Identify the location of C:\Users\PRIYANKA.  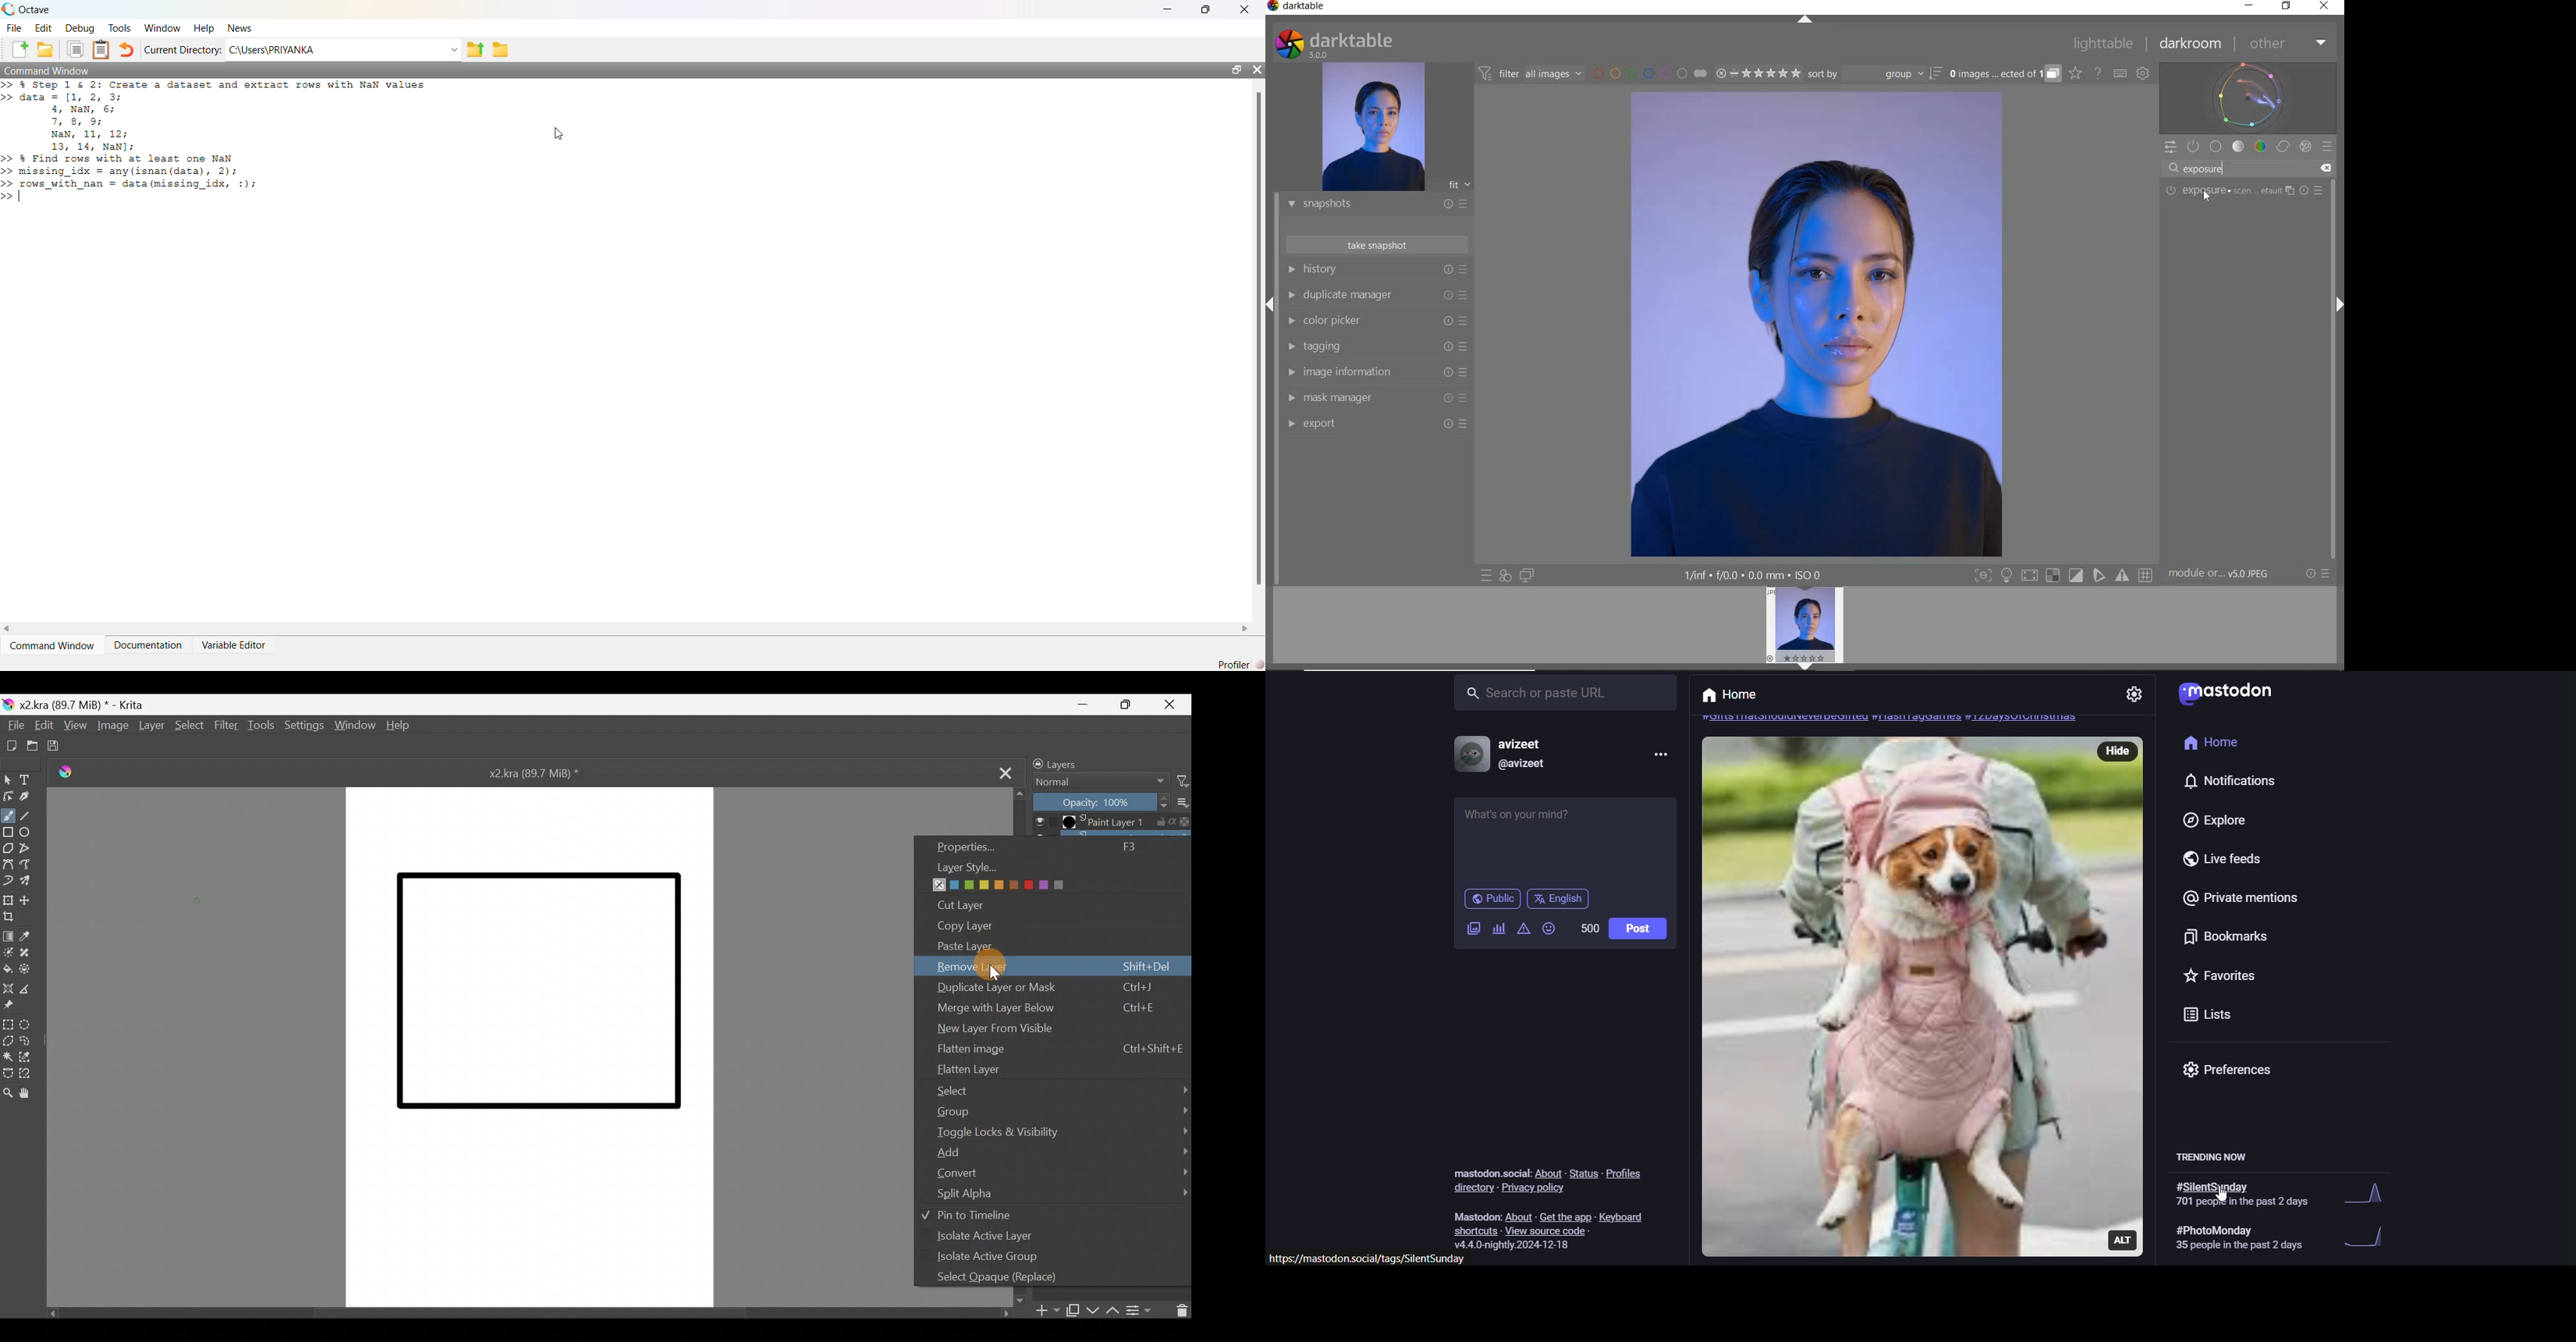
(272, 49).